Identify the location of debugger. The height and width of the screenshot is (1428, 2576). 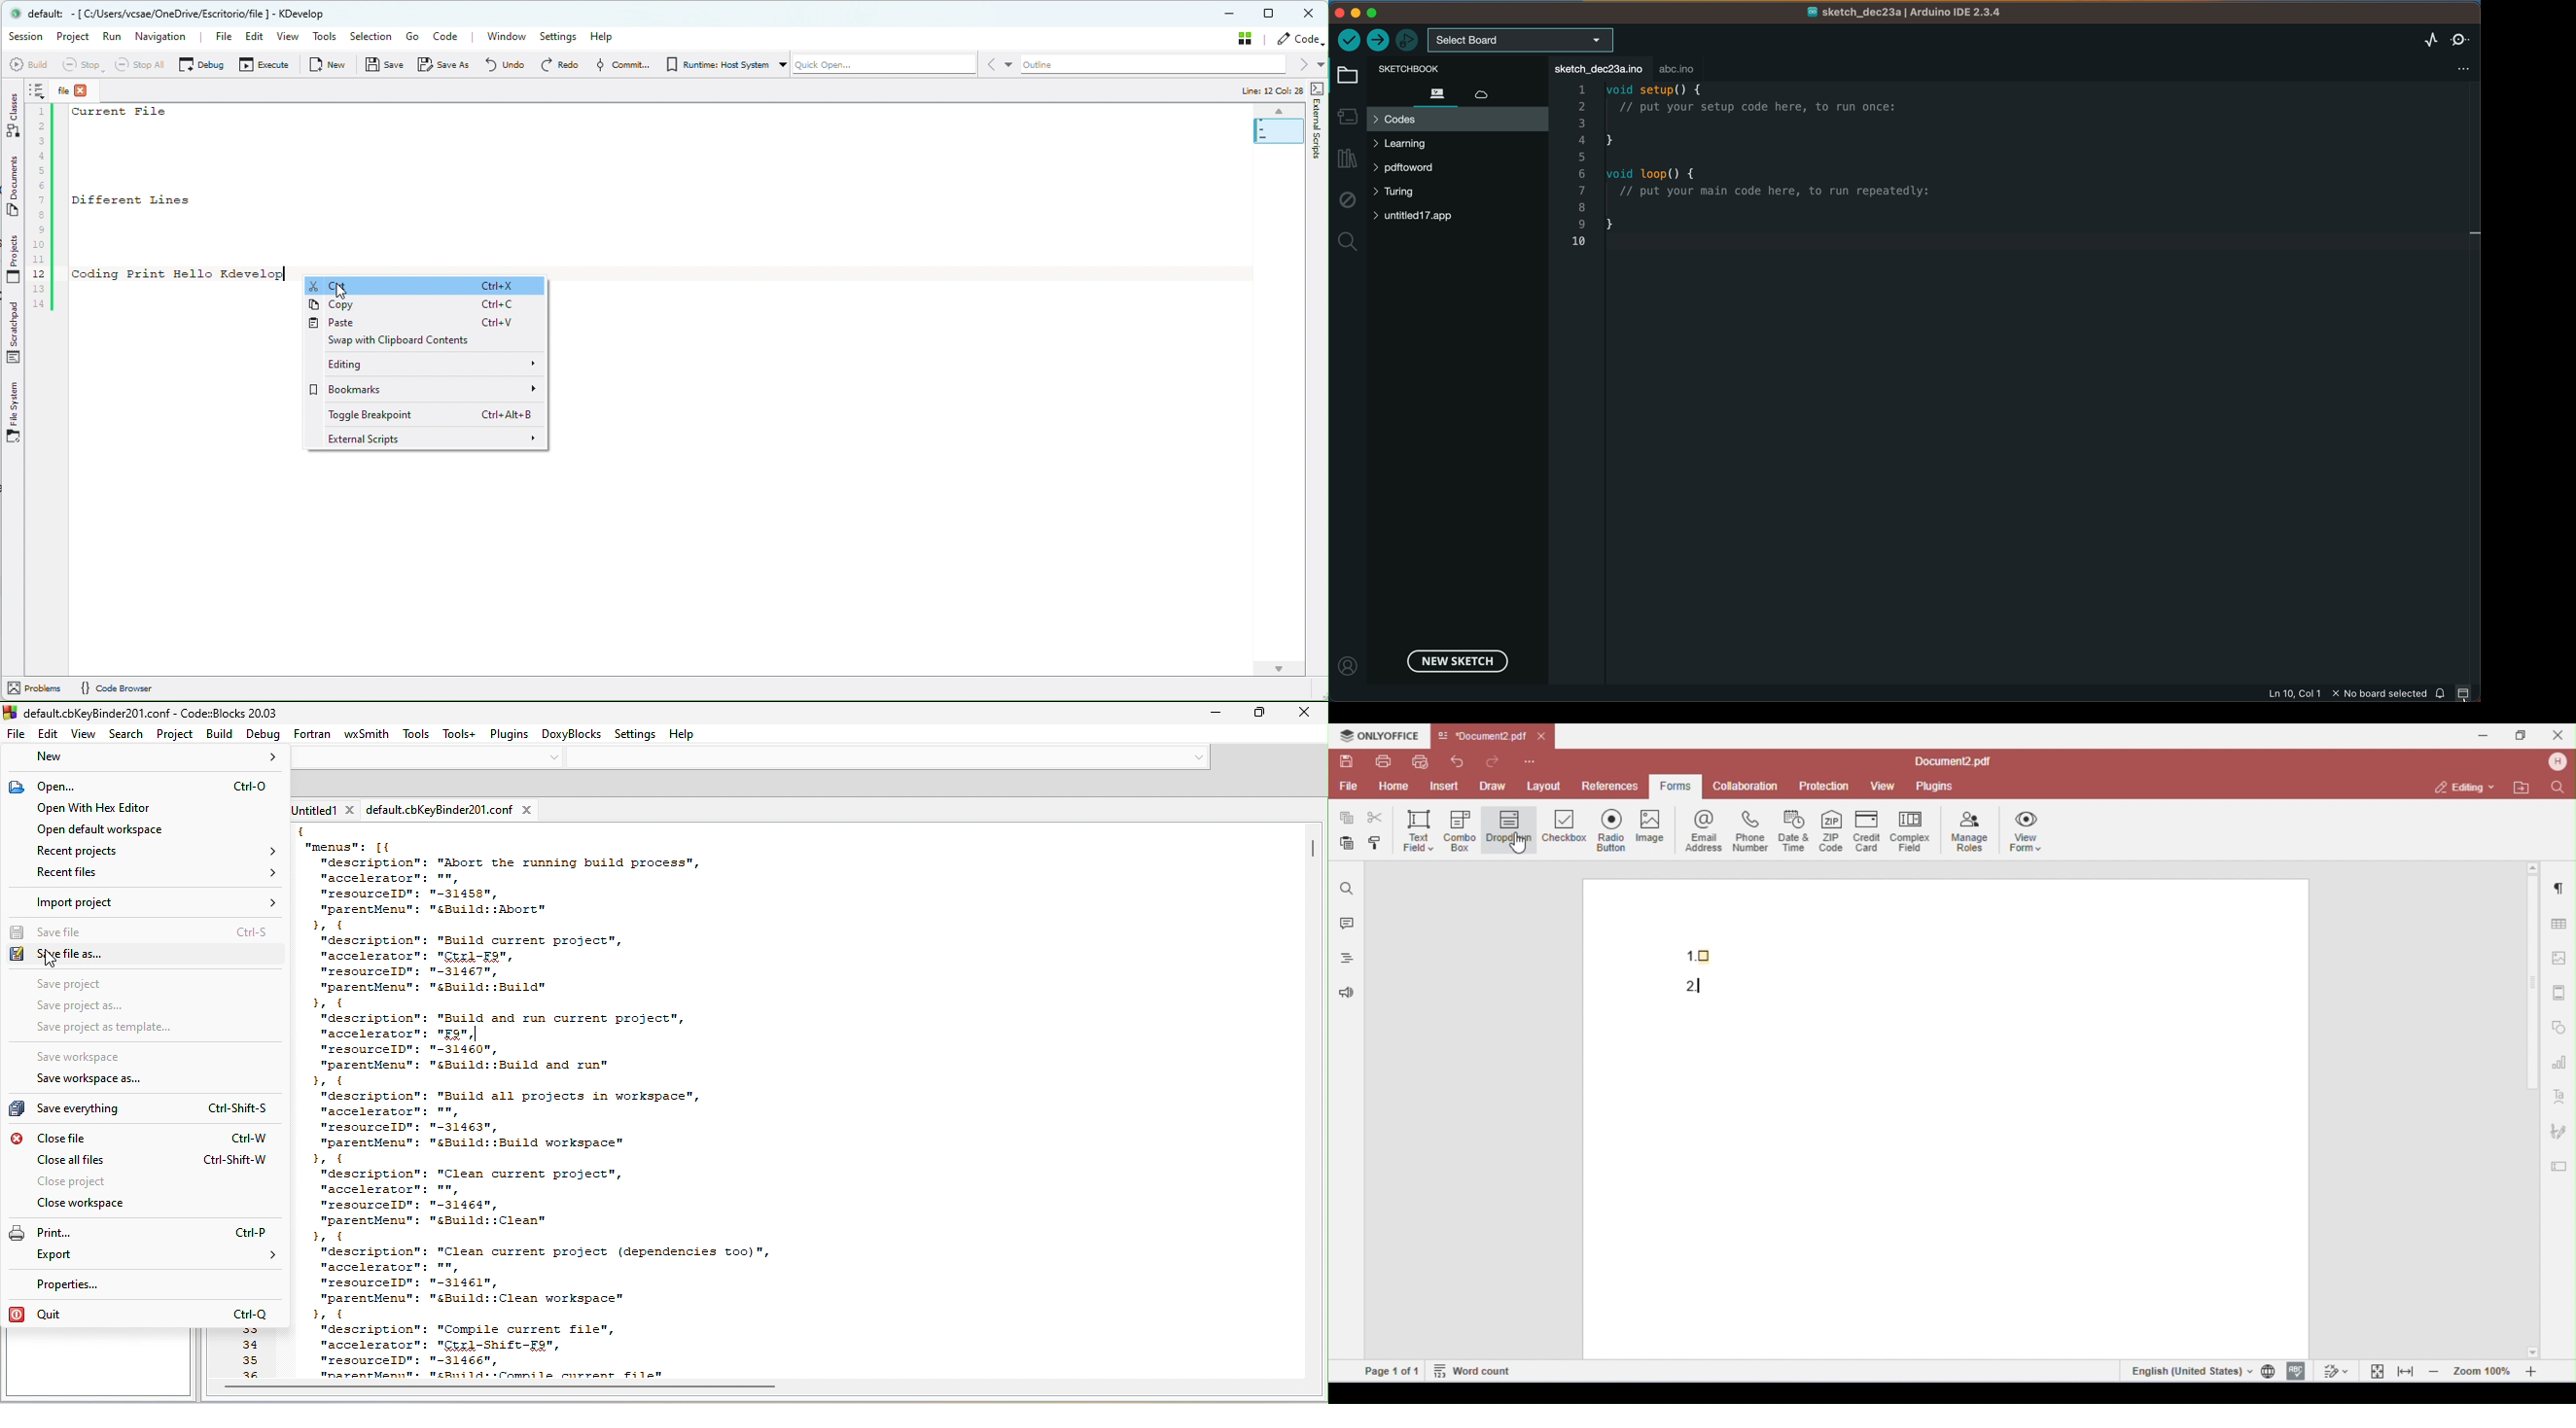
(1405, 40).